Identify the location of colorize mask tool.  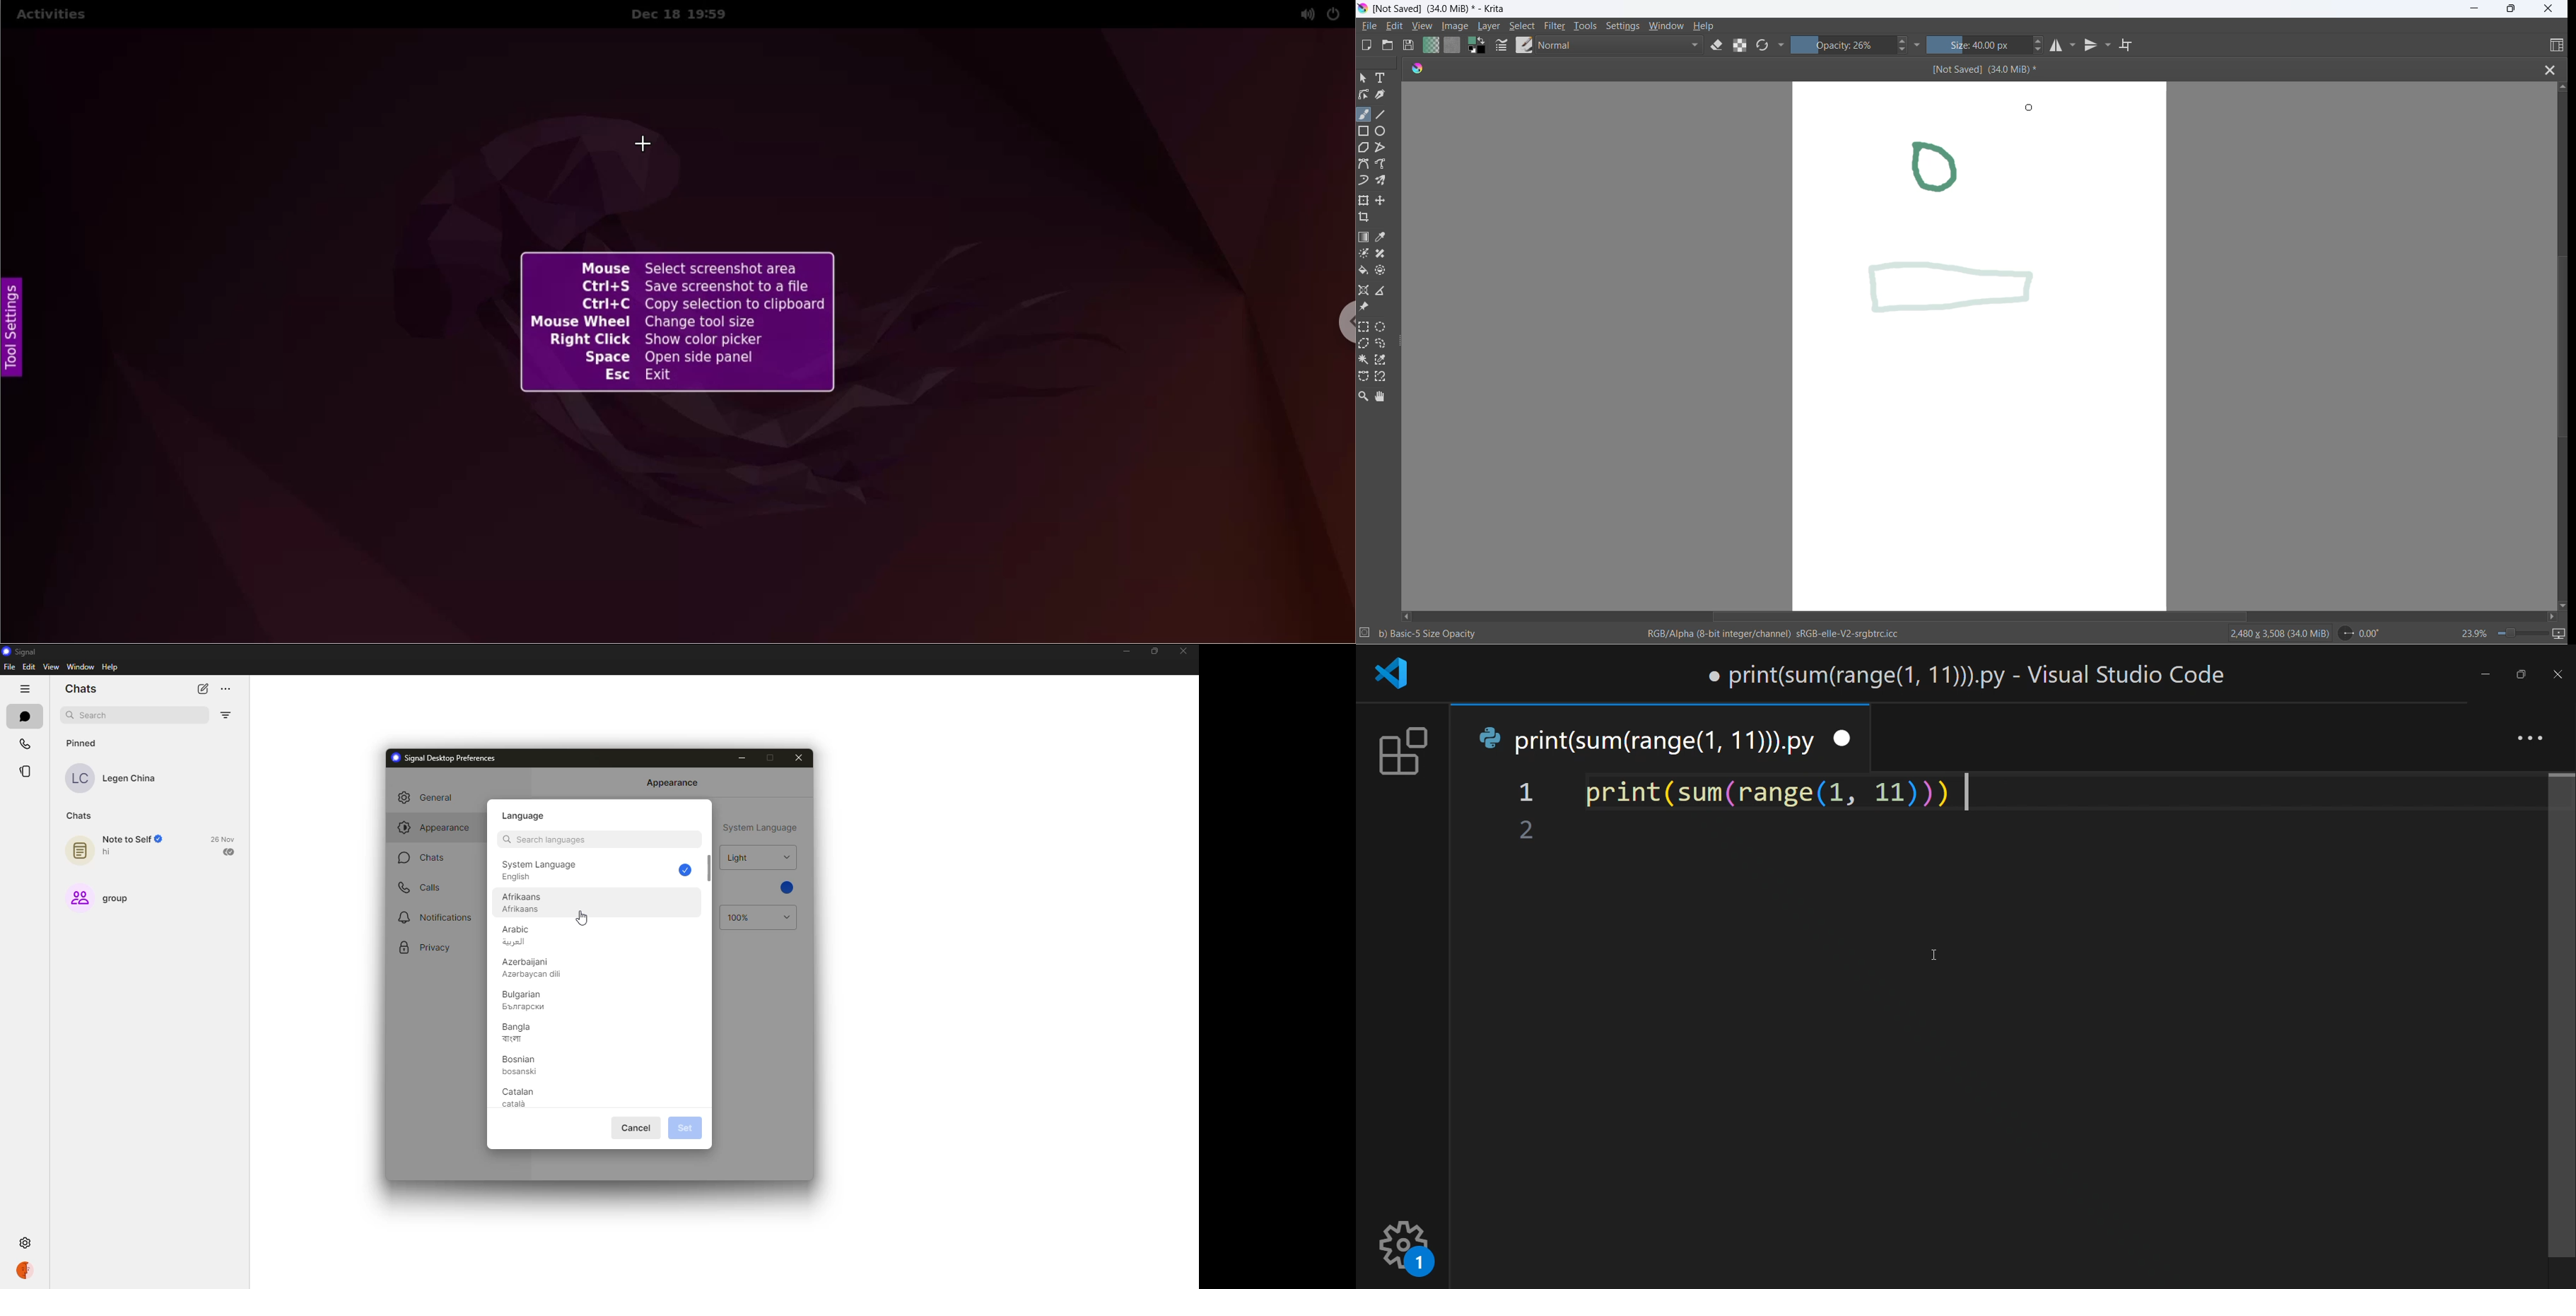
(1365, 254).